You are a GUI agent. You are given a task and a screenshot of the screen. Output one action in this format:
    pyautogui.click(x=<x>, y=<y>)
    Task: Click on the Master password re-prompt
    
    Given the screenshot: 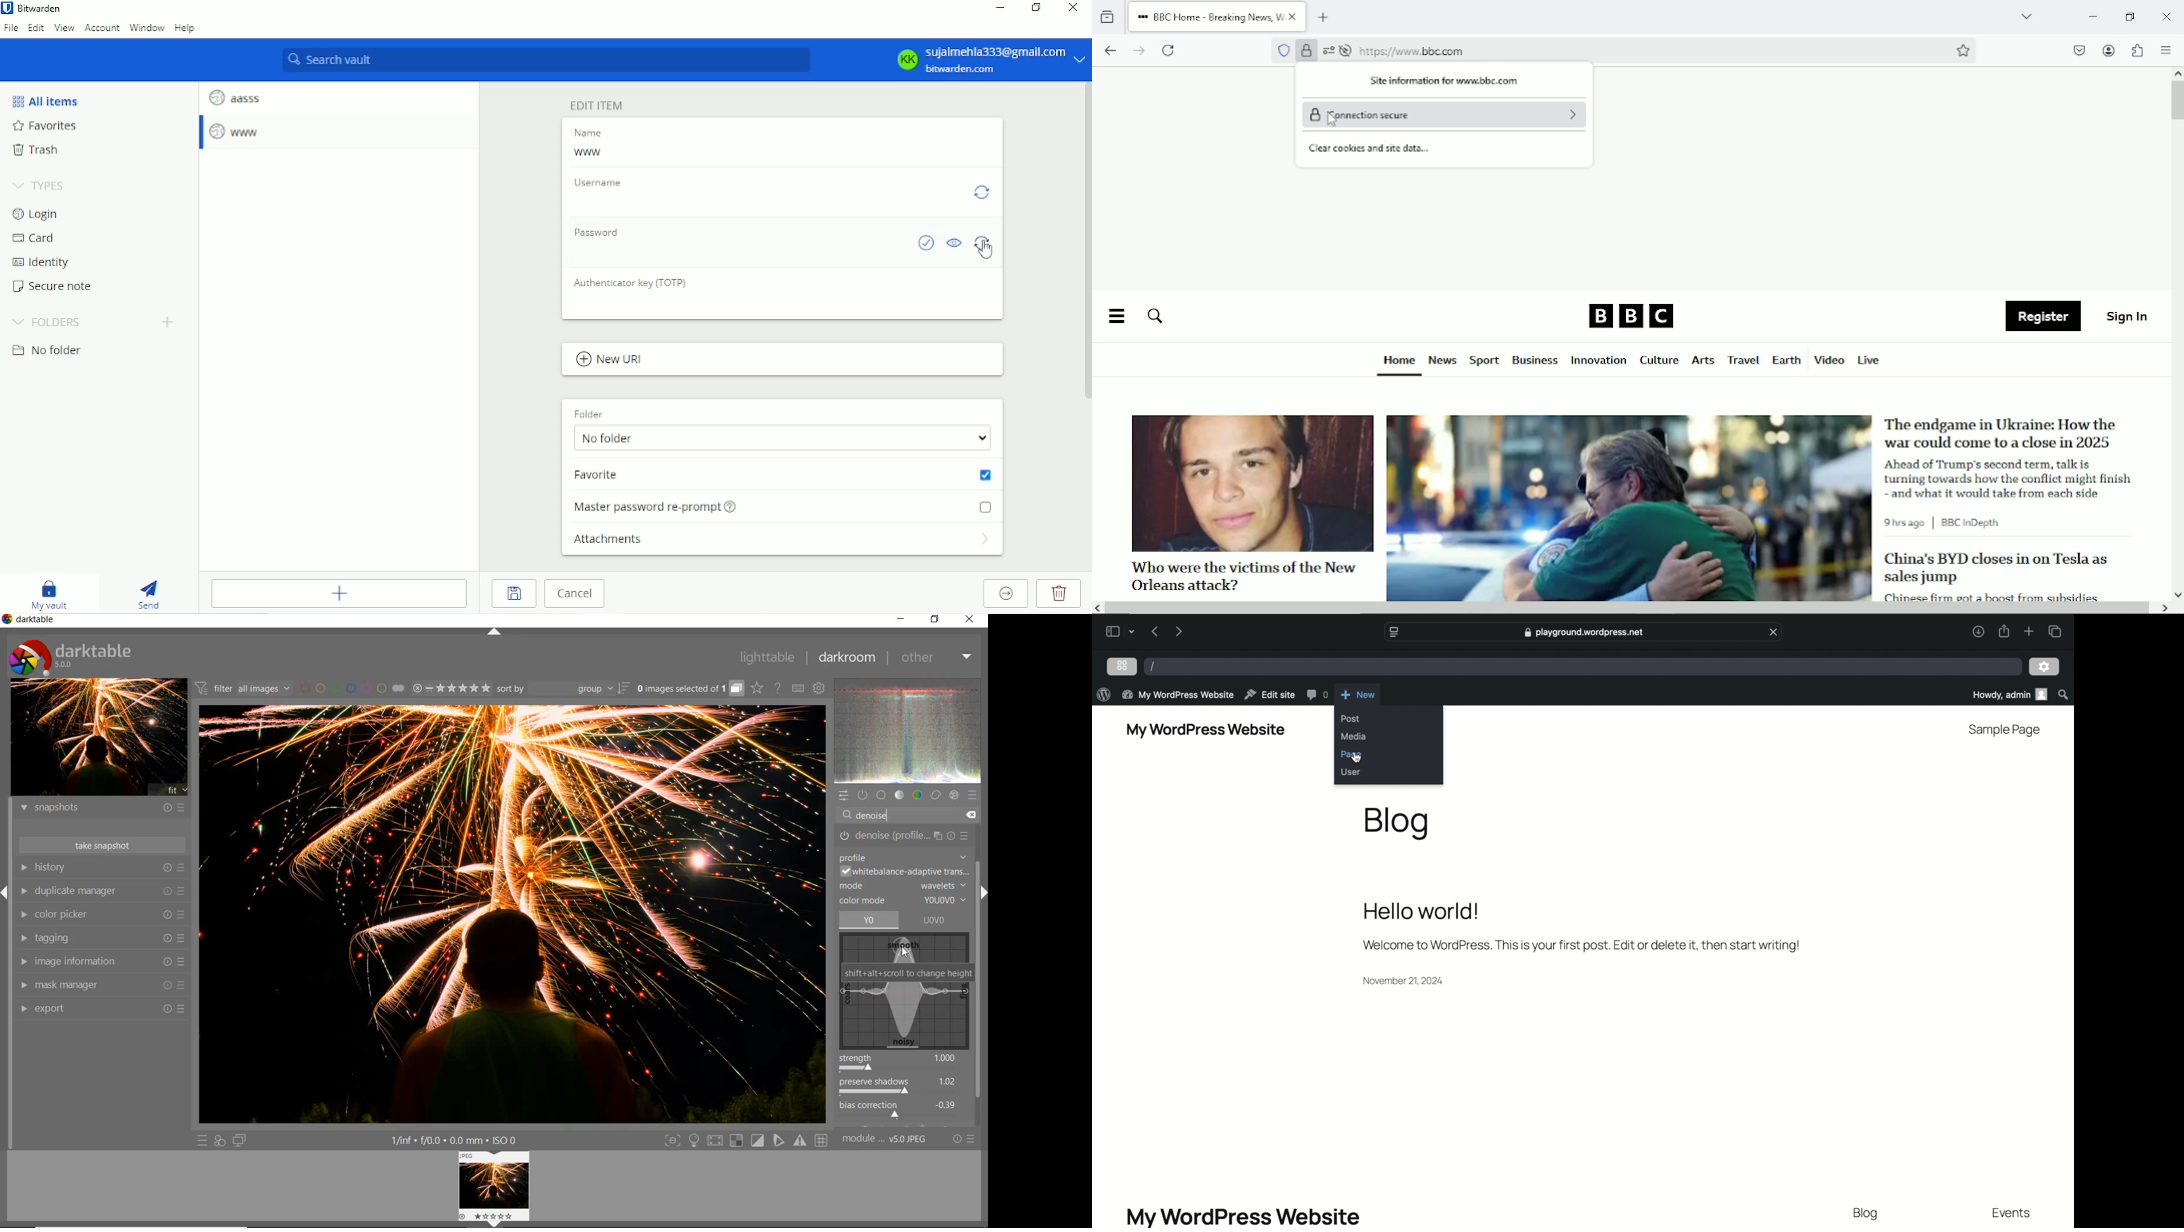 What is the action you would take?
    pyautogui.click(x=786, y=505)
    